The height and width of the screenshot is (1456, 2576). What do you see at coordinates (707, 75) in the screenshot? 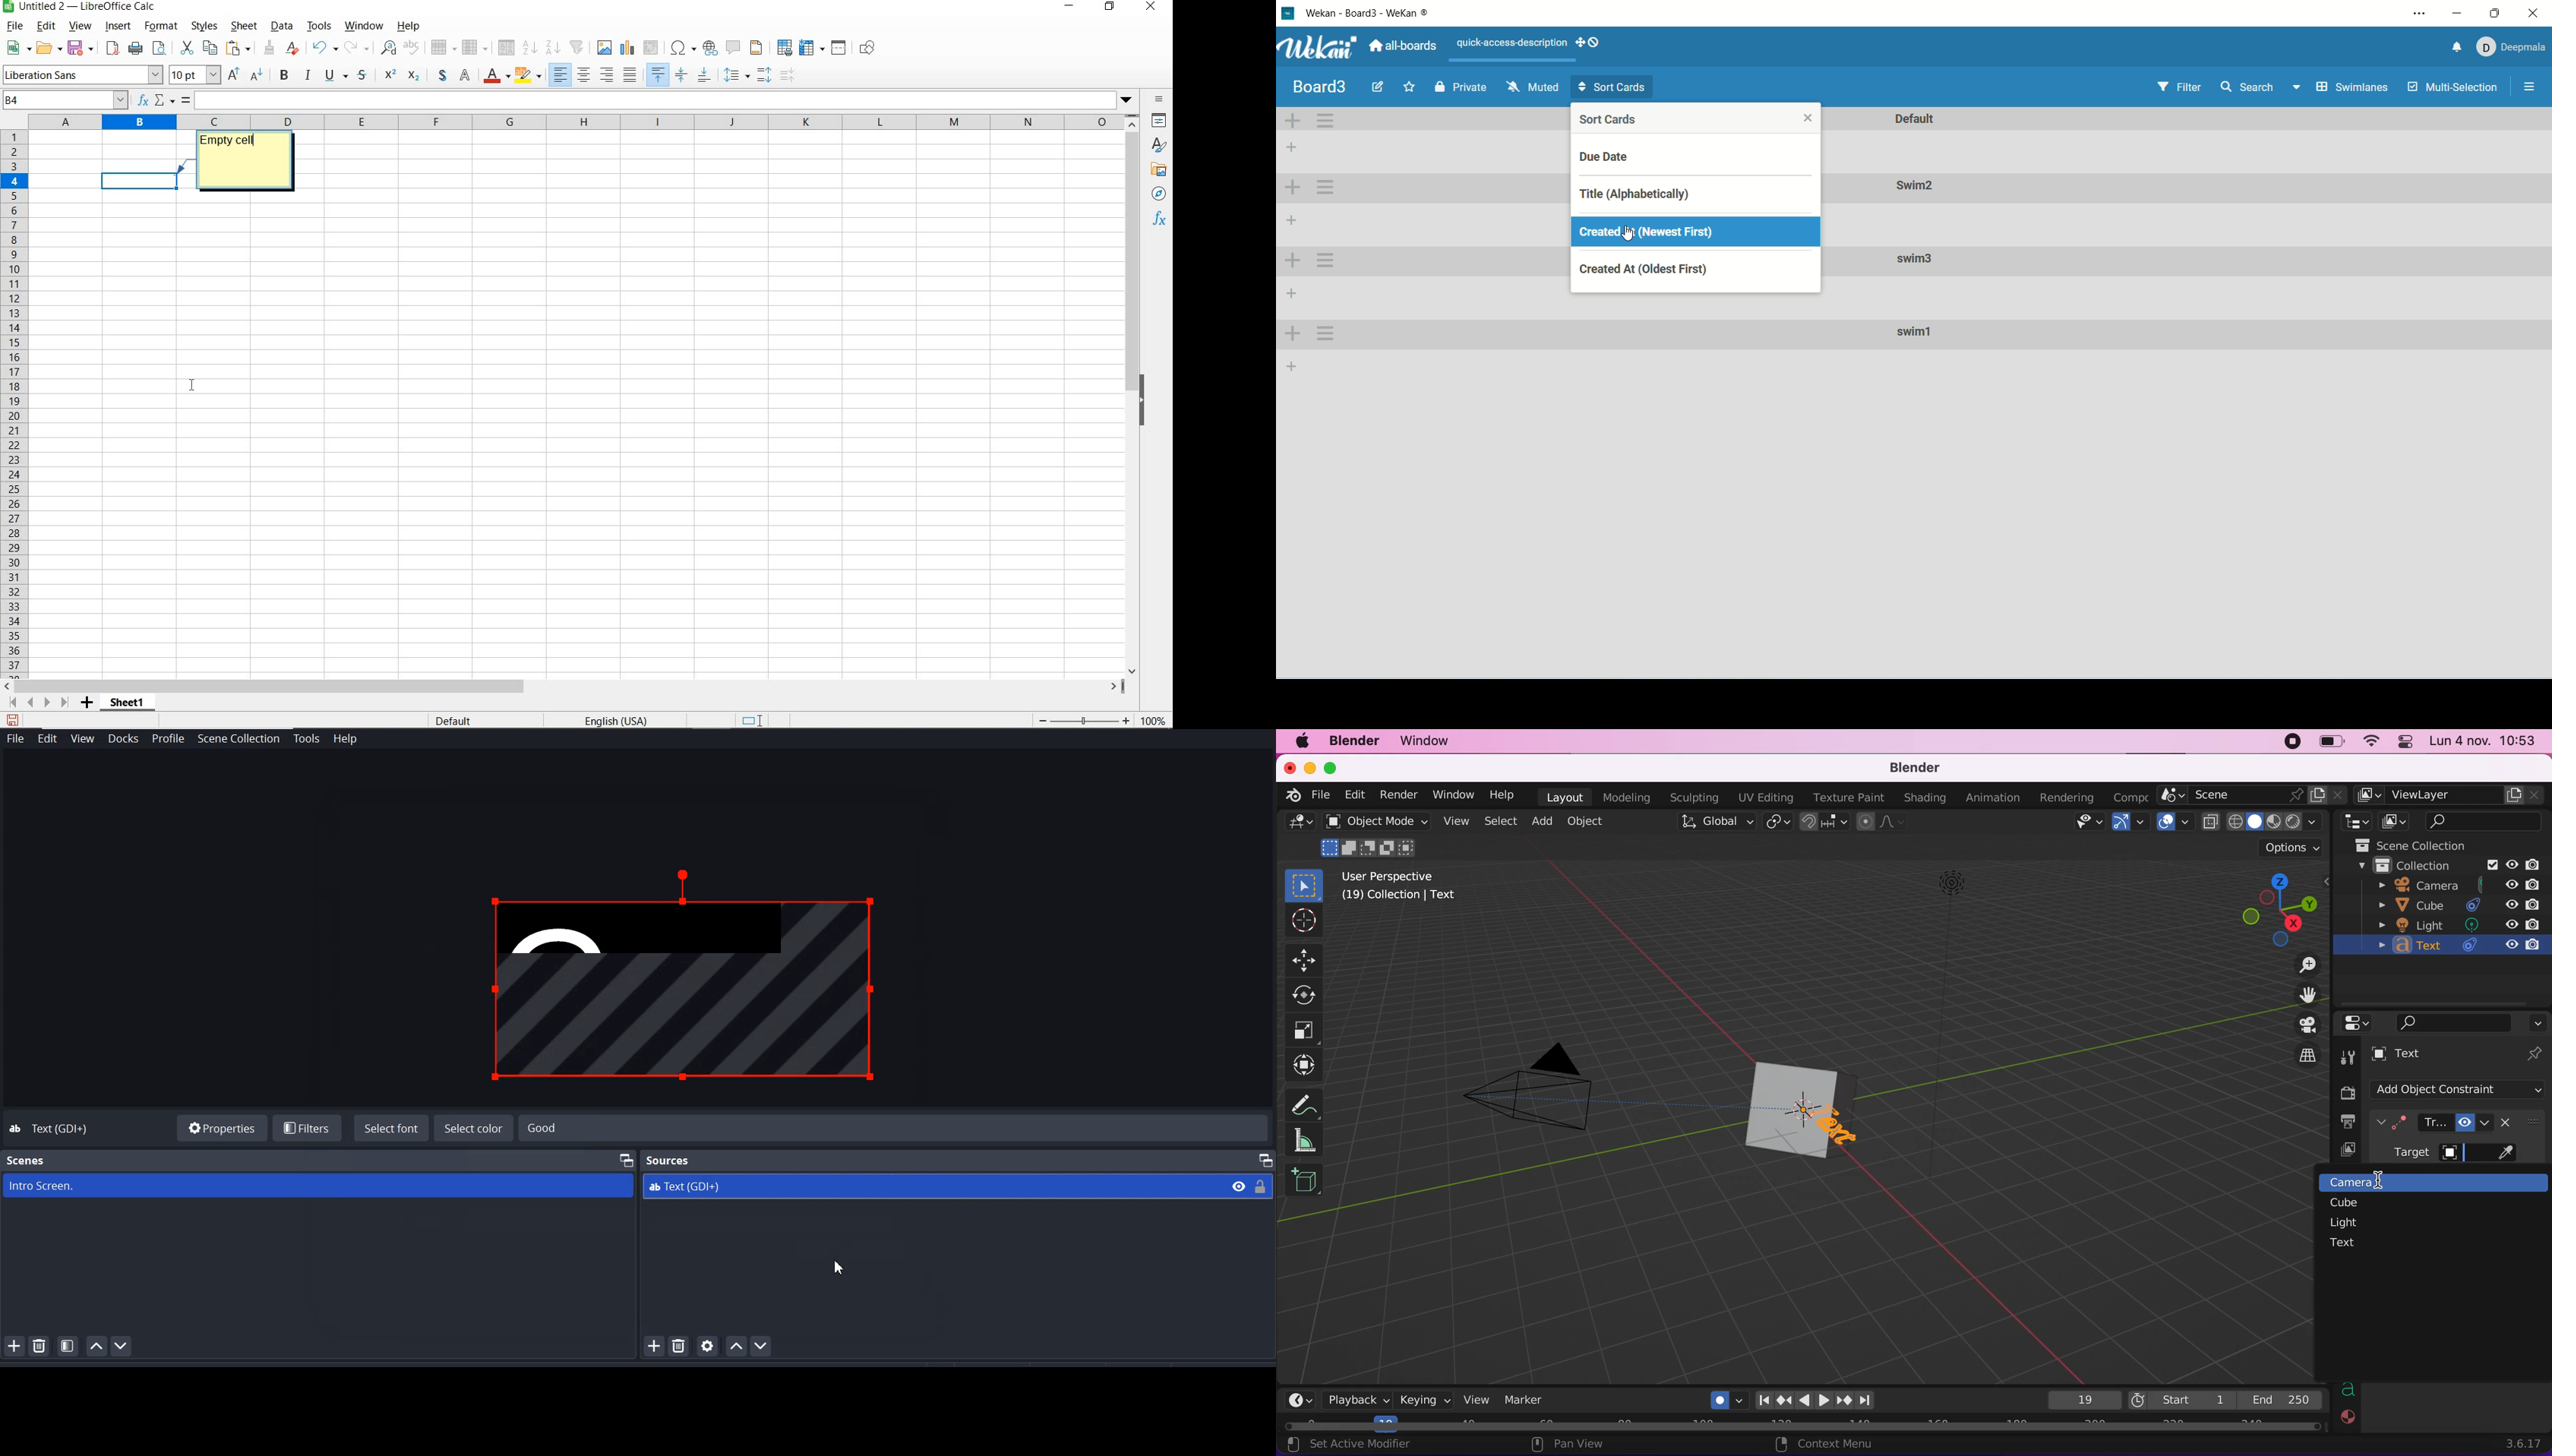
I see `align bottom` at bounding box center [707, 75].